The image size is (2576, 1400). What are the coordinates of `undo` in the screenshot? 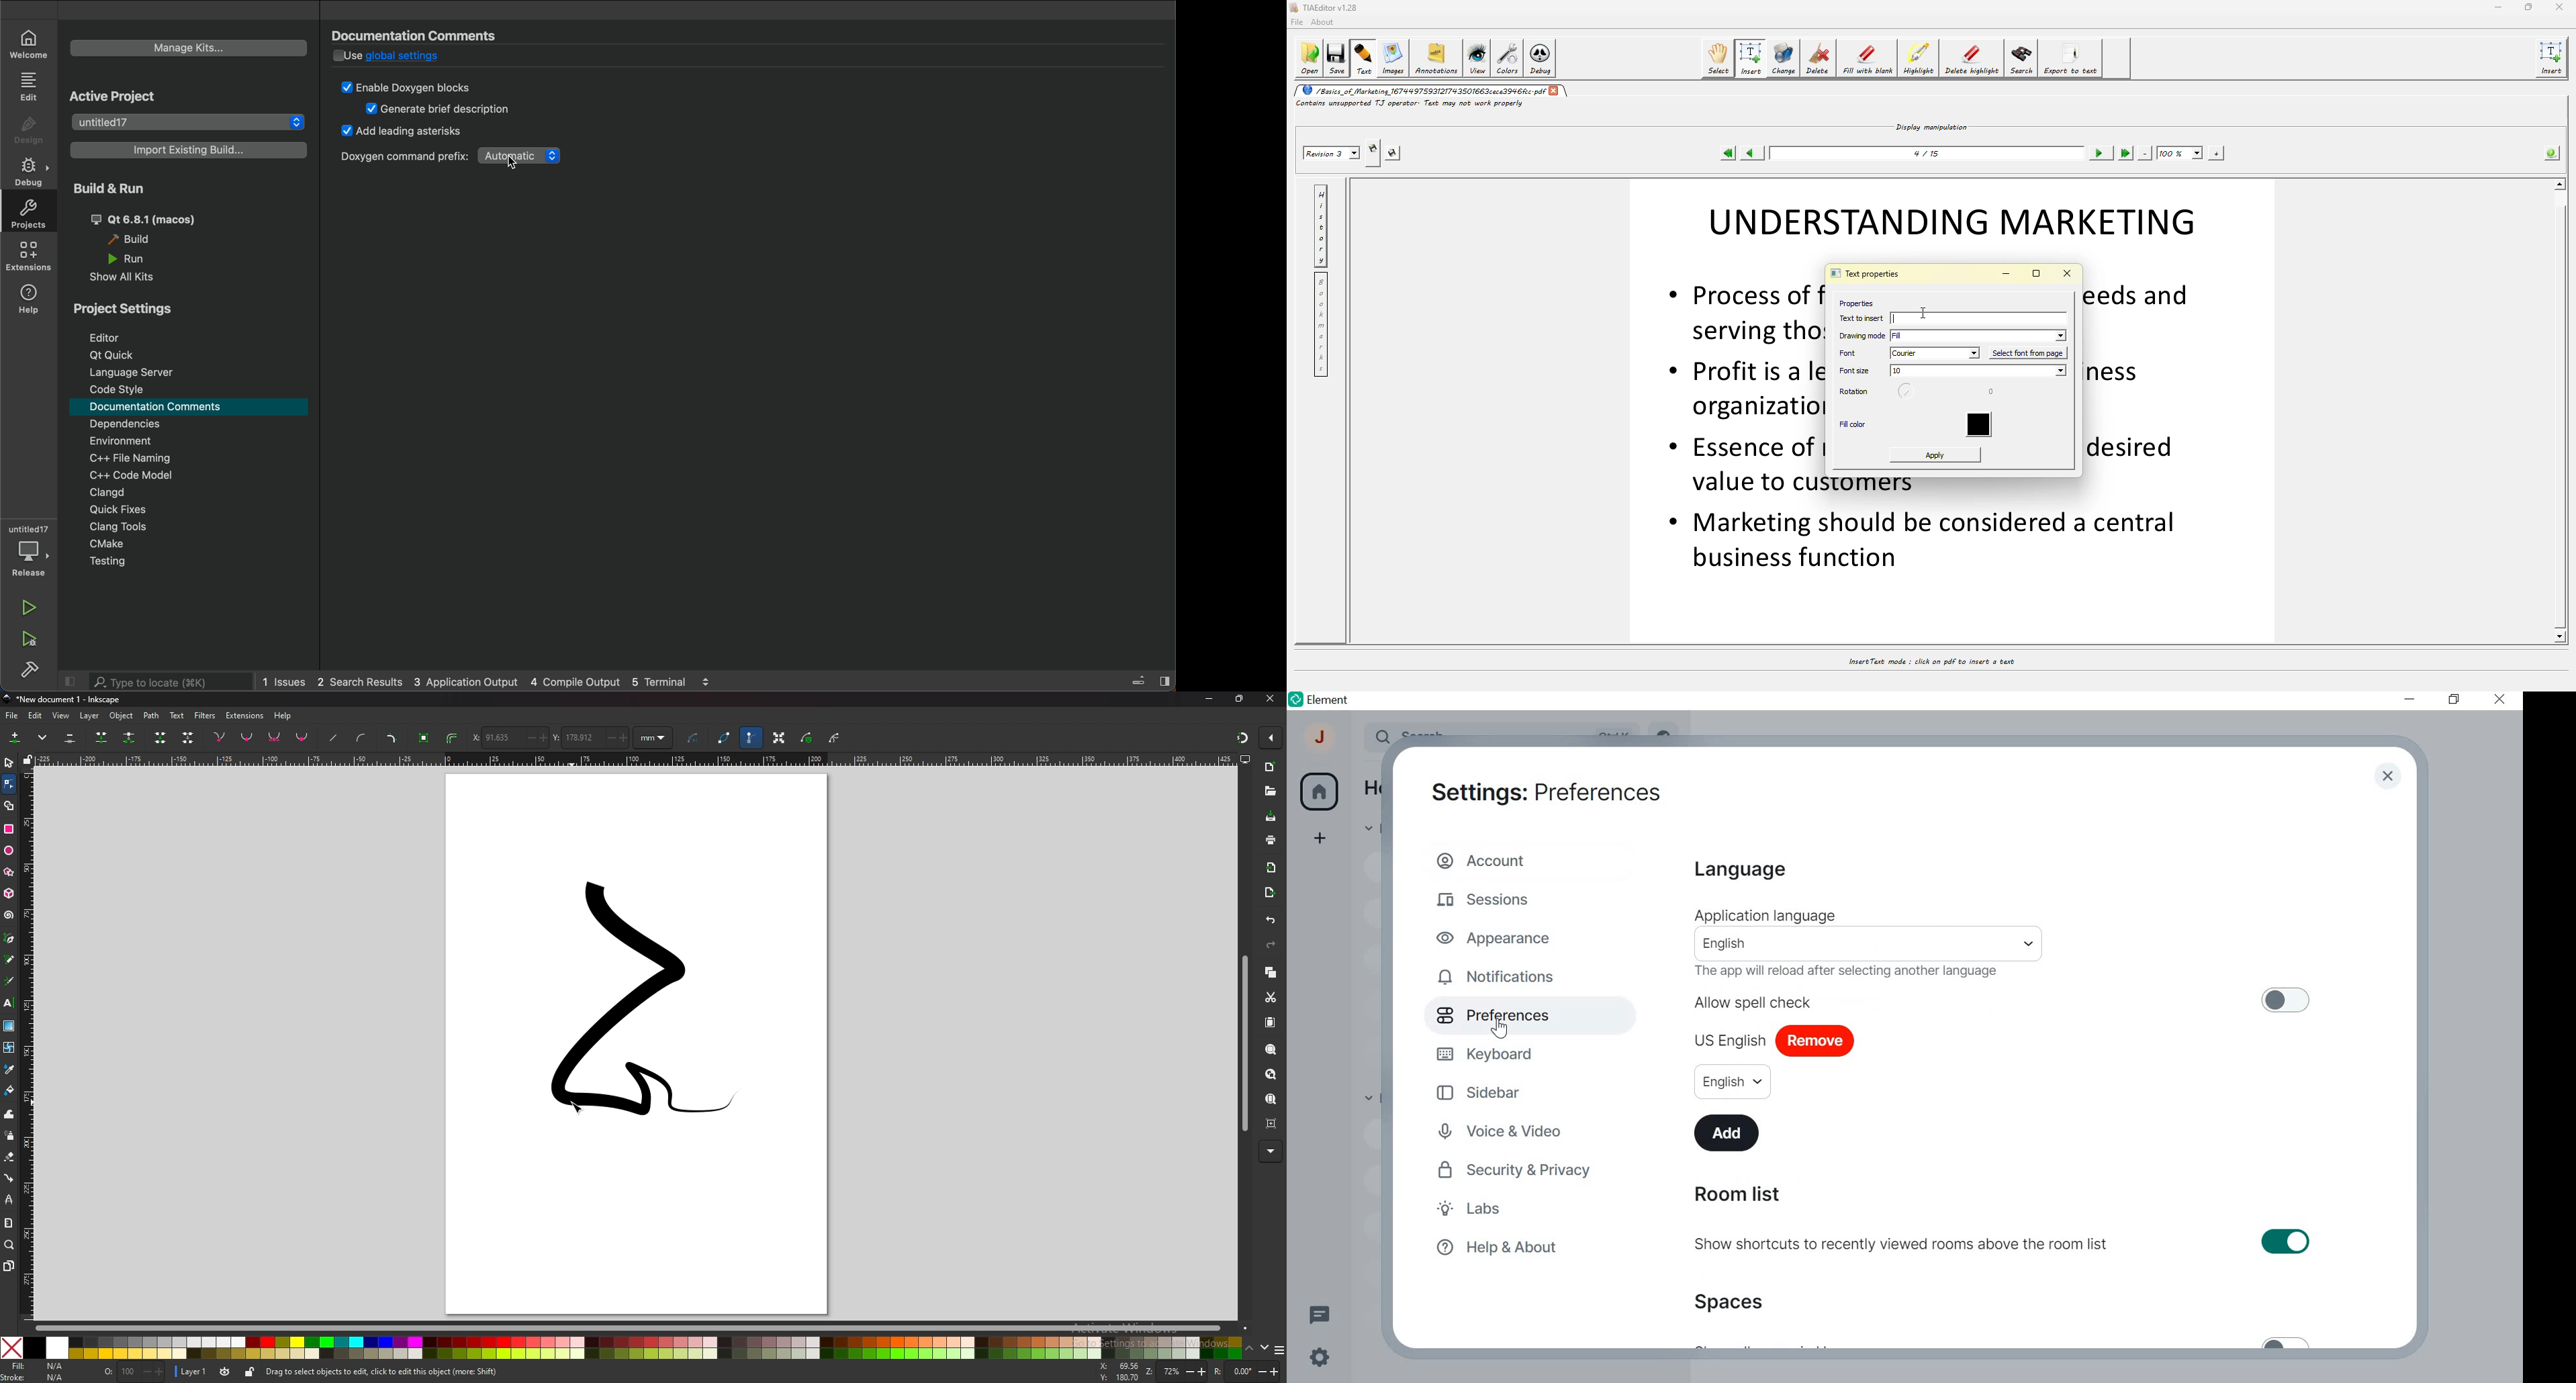 It's located at (1271, 921).